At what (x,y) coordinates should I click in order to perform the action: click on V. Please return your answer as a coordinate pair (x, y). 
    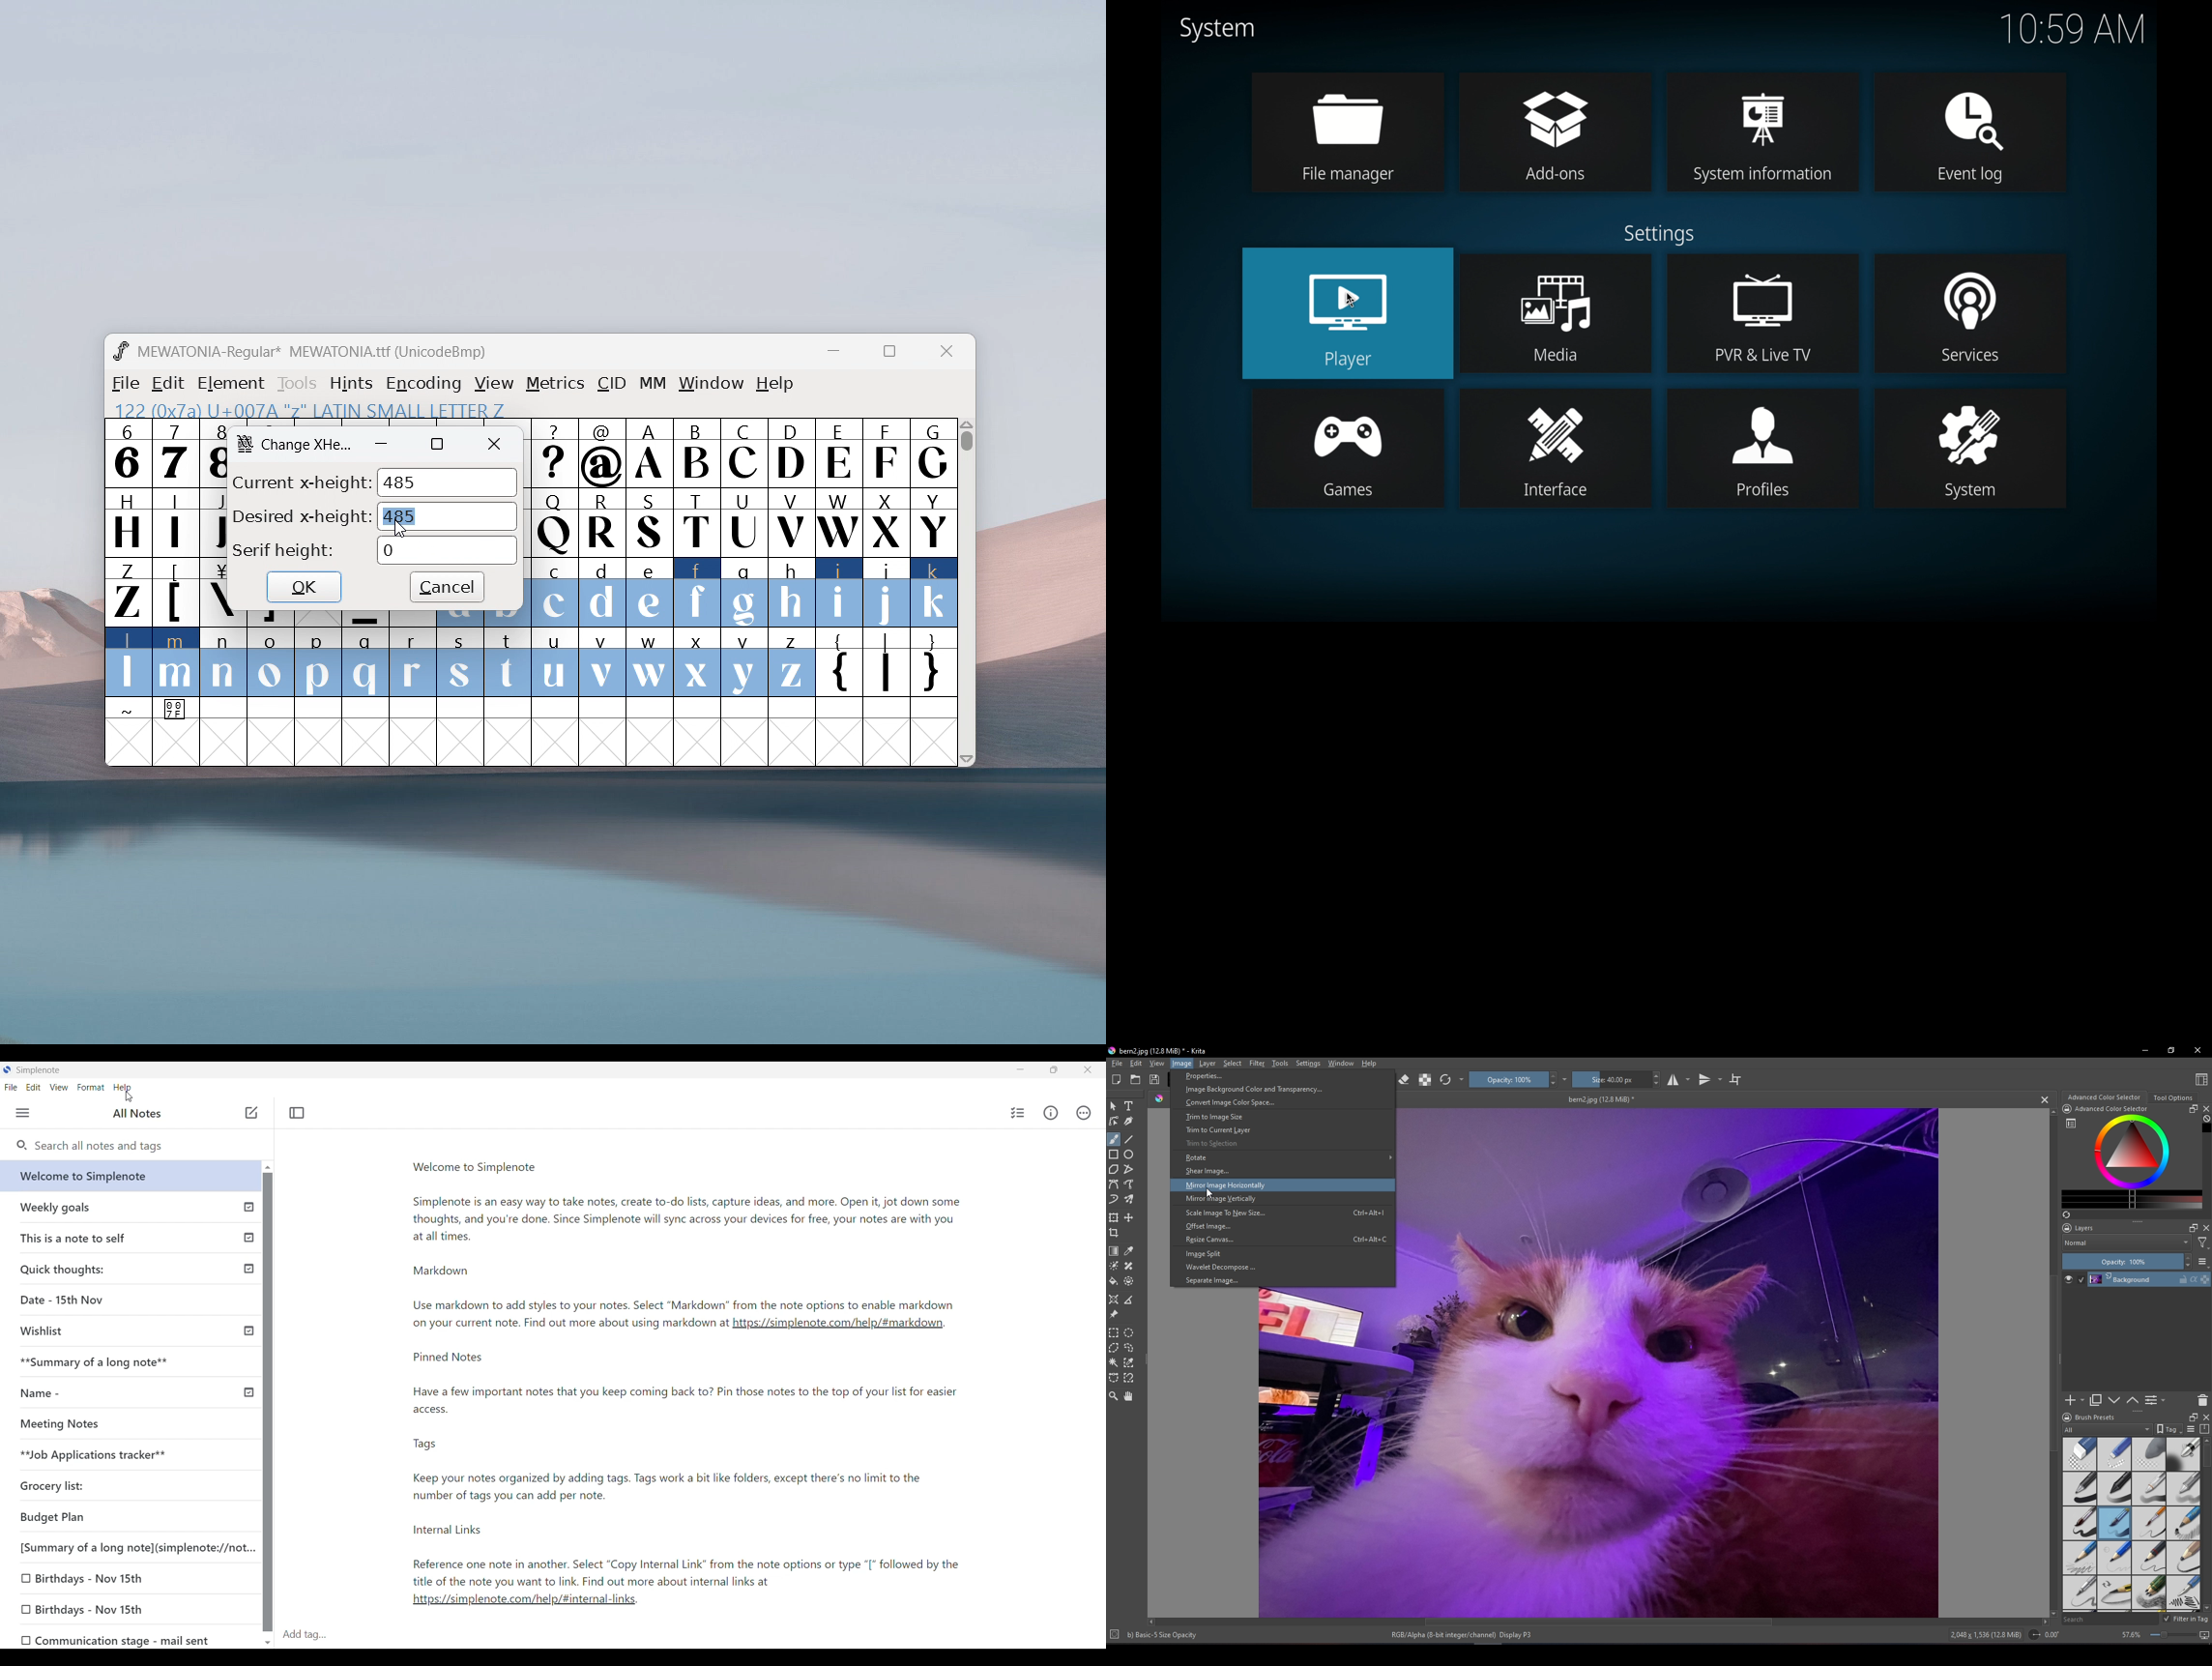
    Looking at the image, I should click on (790, 521).